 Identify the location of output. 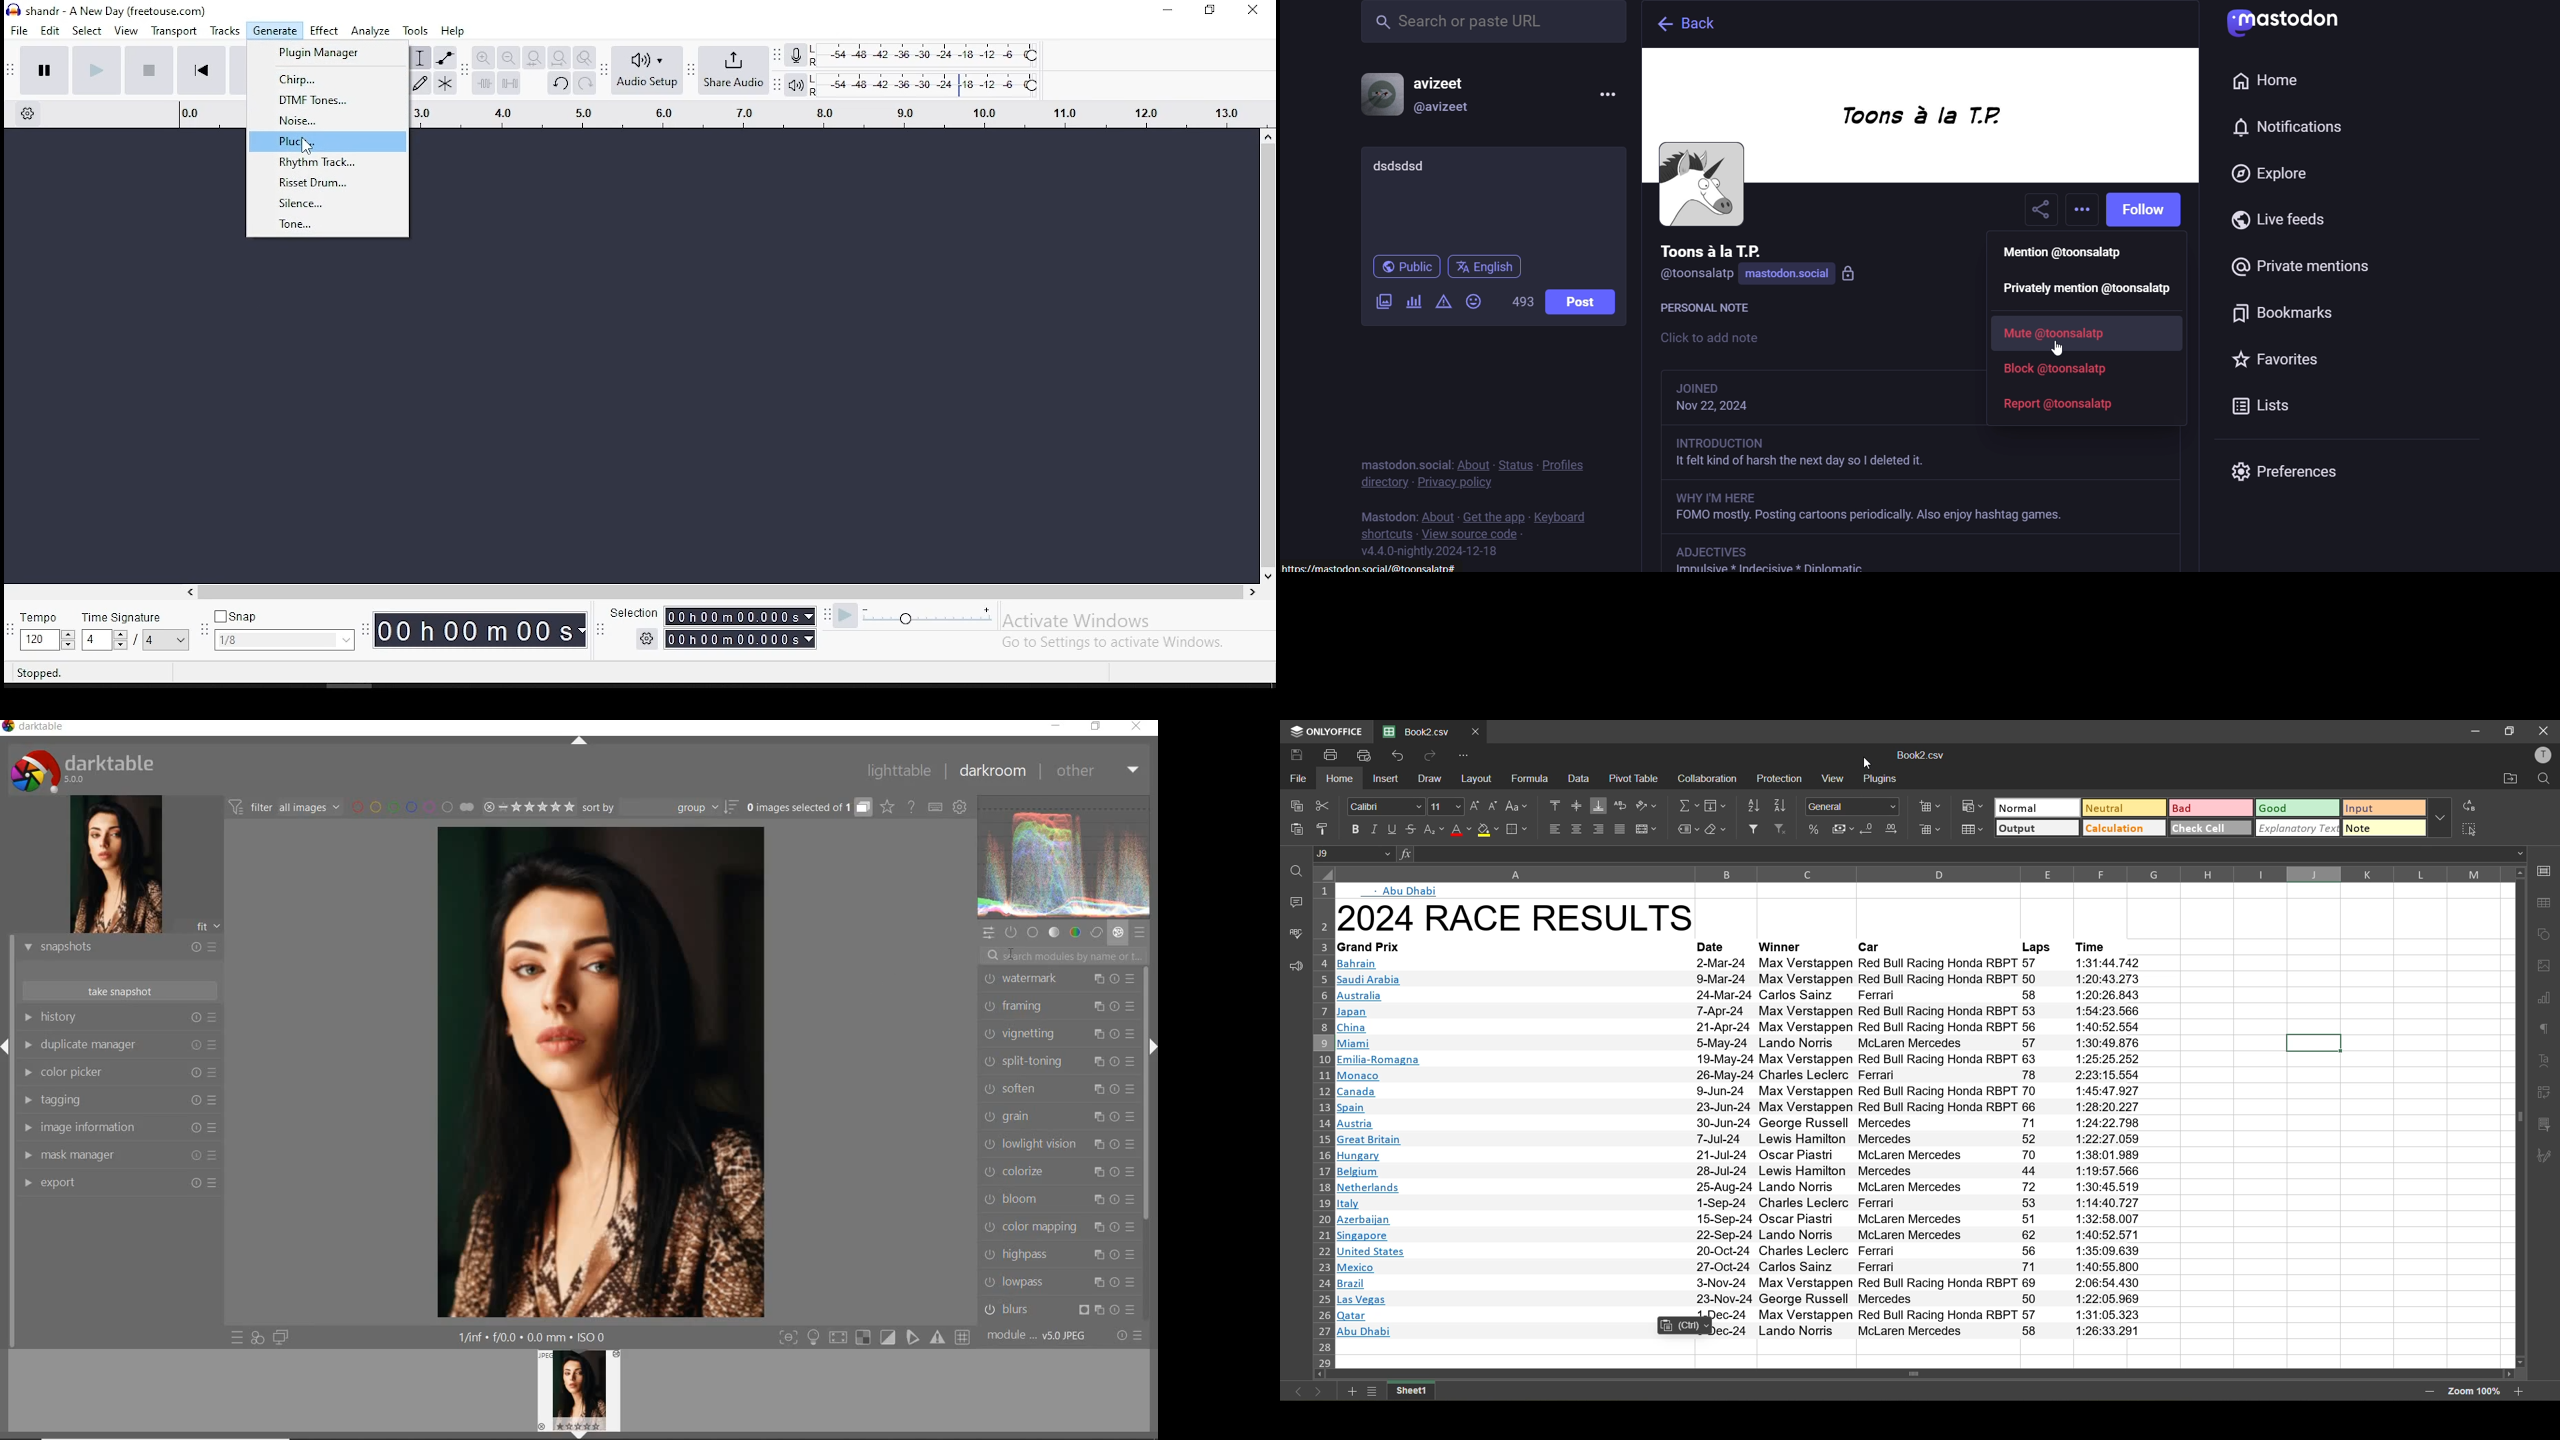
(2037, 827).